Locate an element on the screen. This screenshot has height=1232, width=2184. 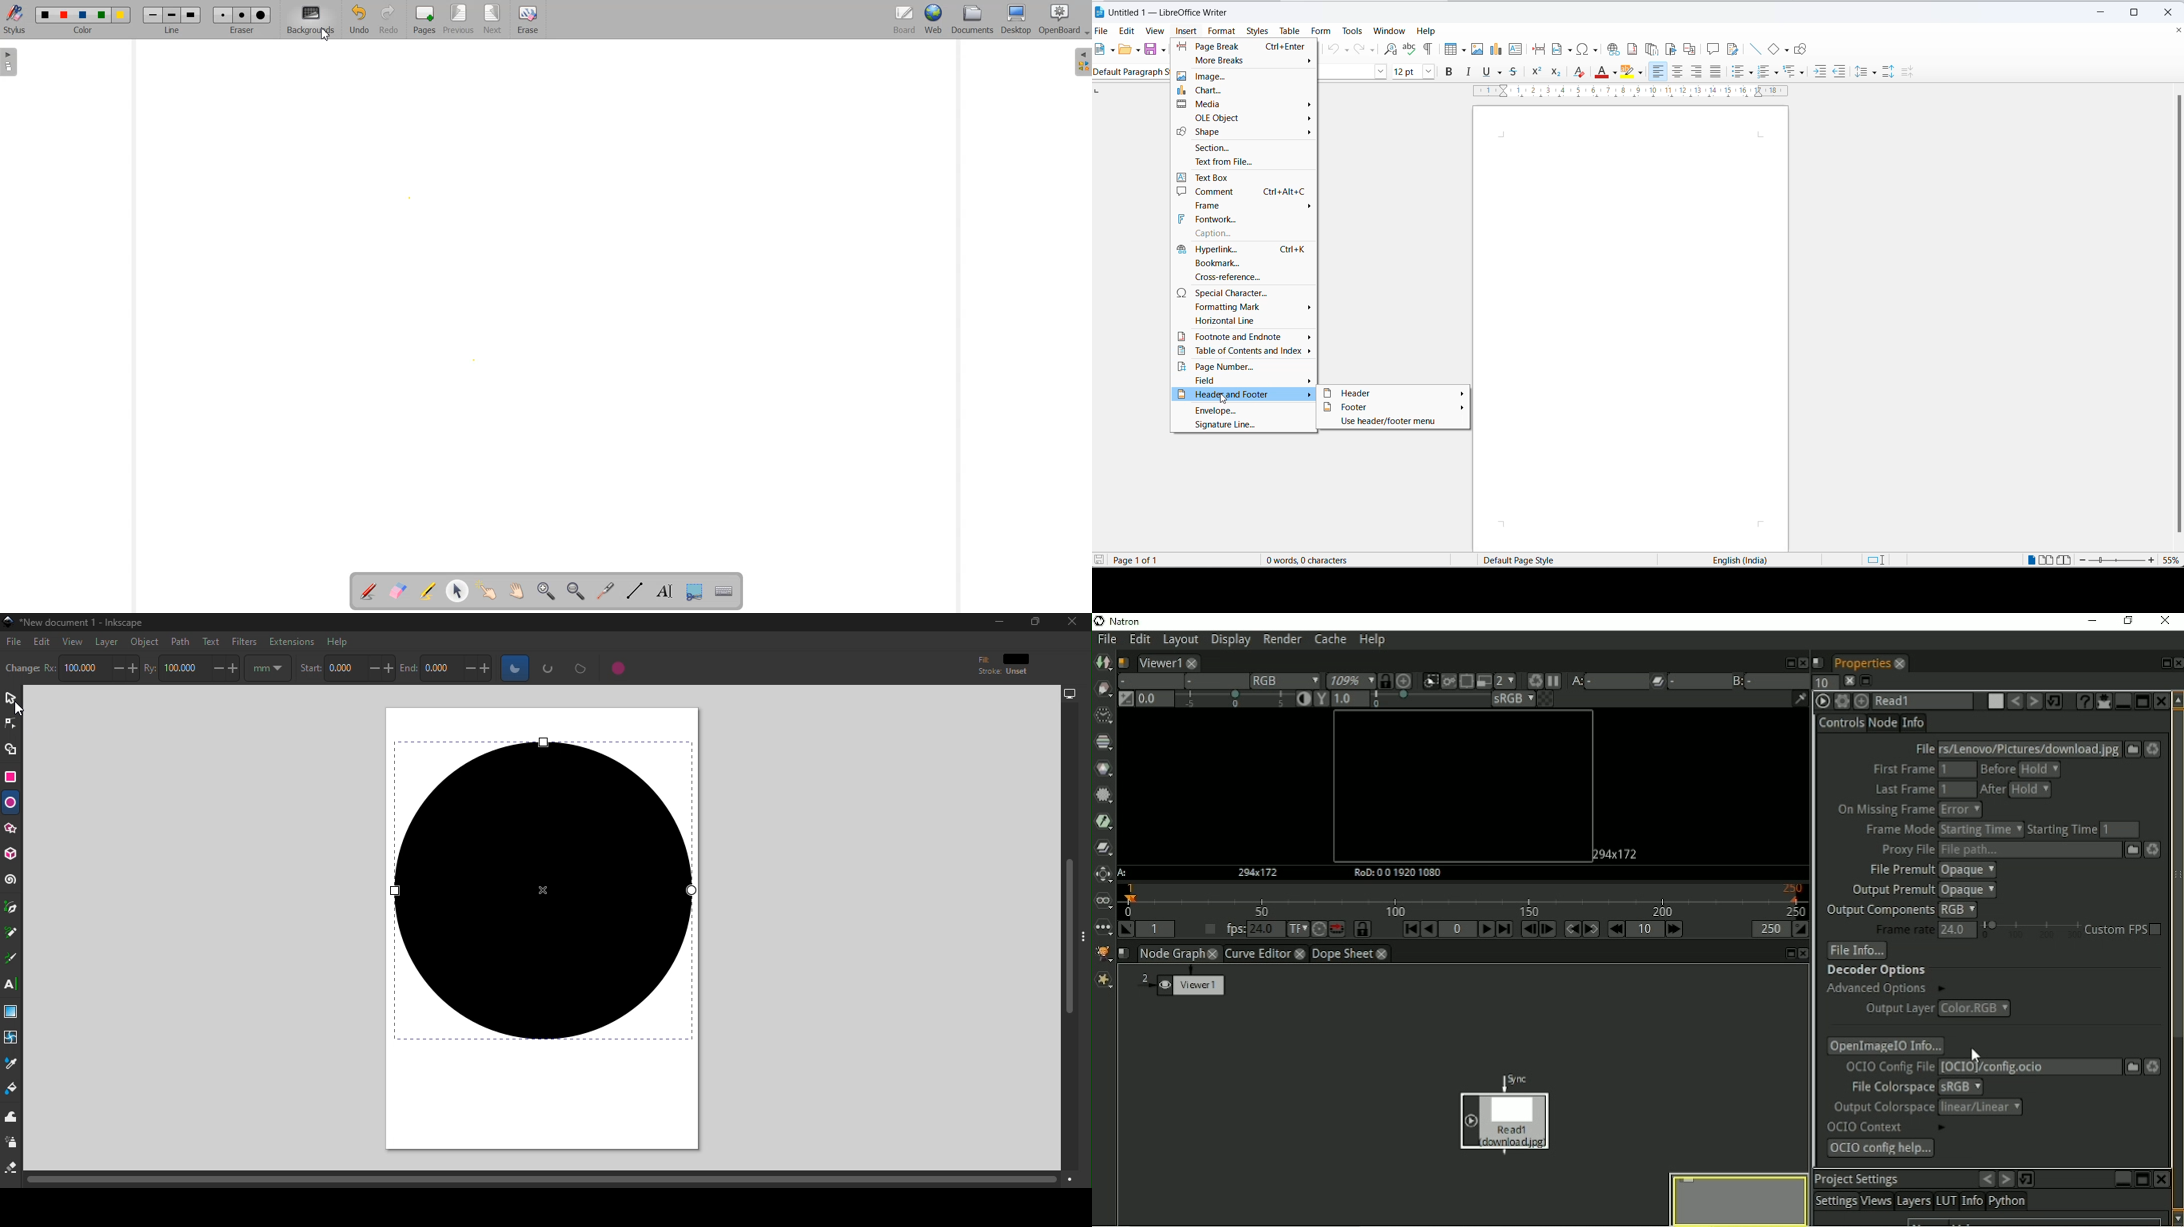
clear direct formatting is located at coordinates (1580, 71).